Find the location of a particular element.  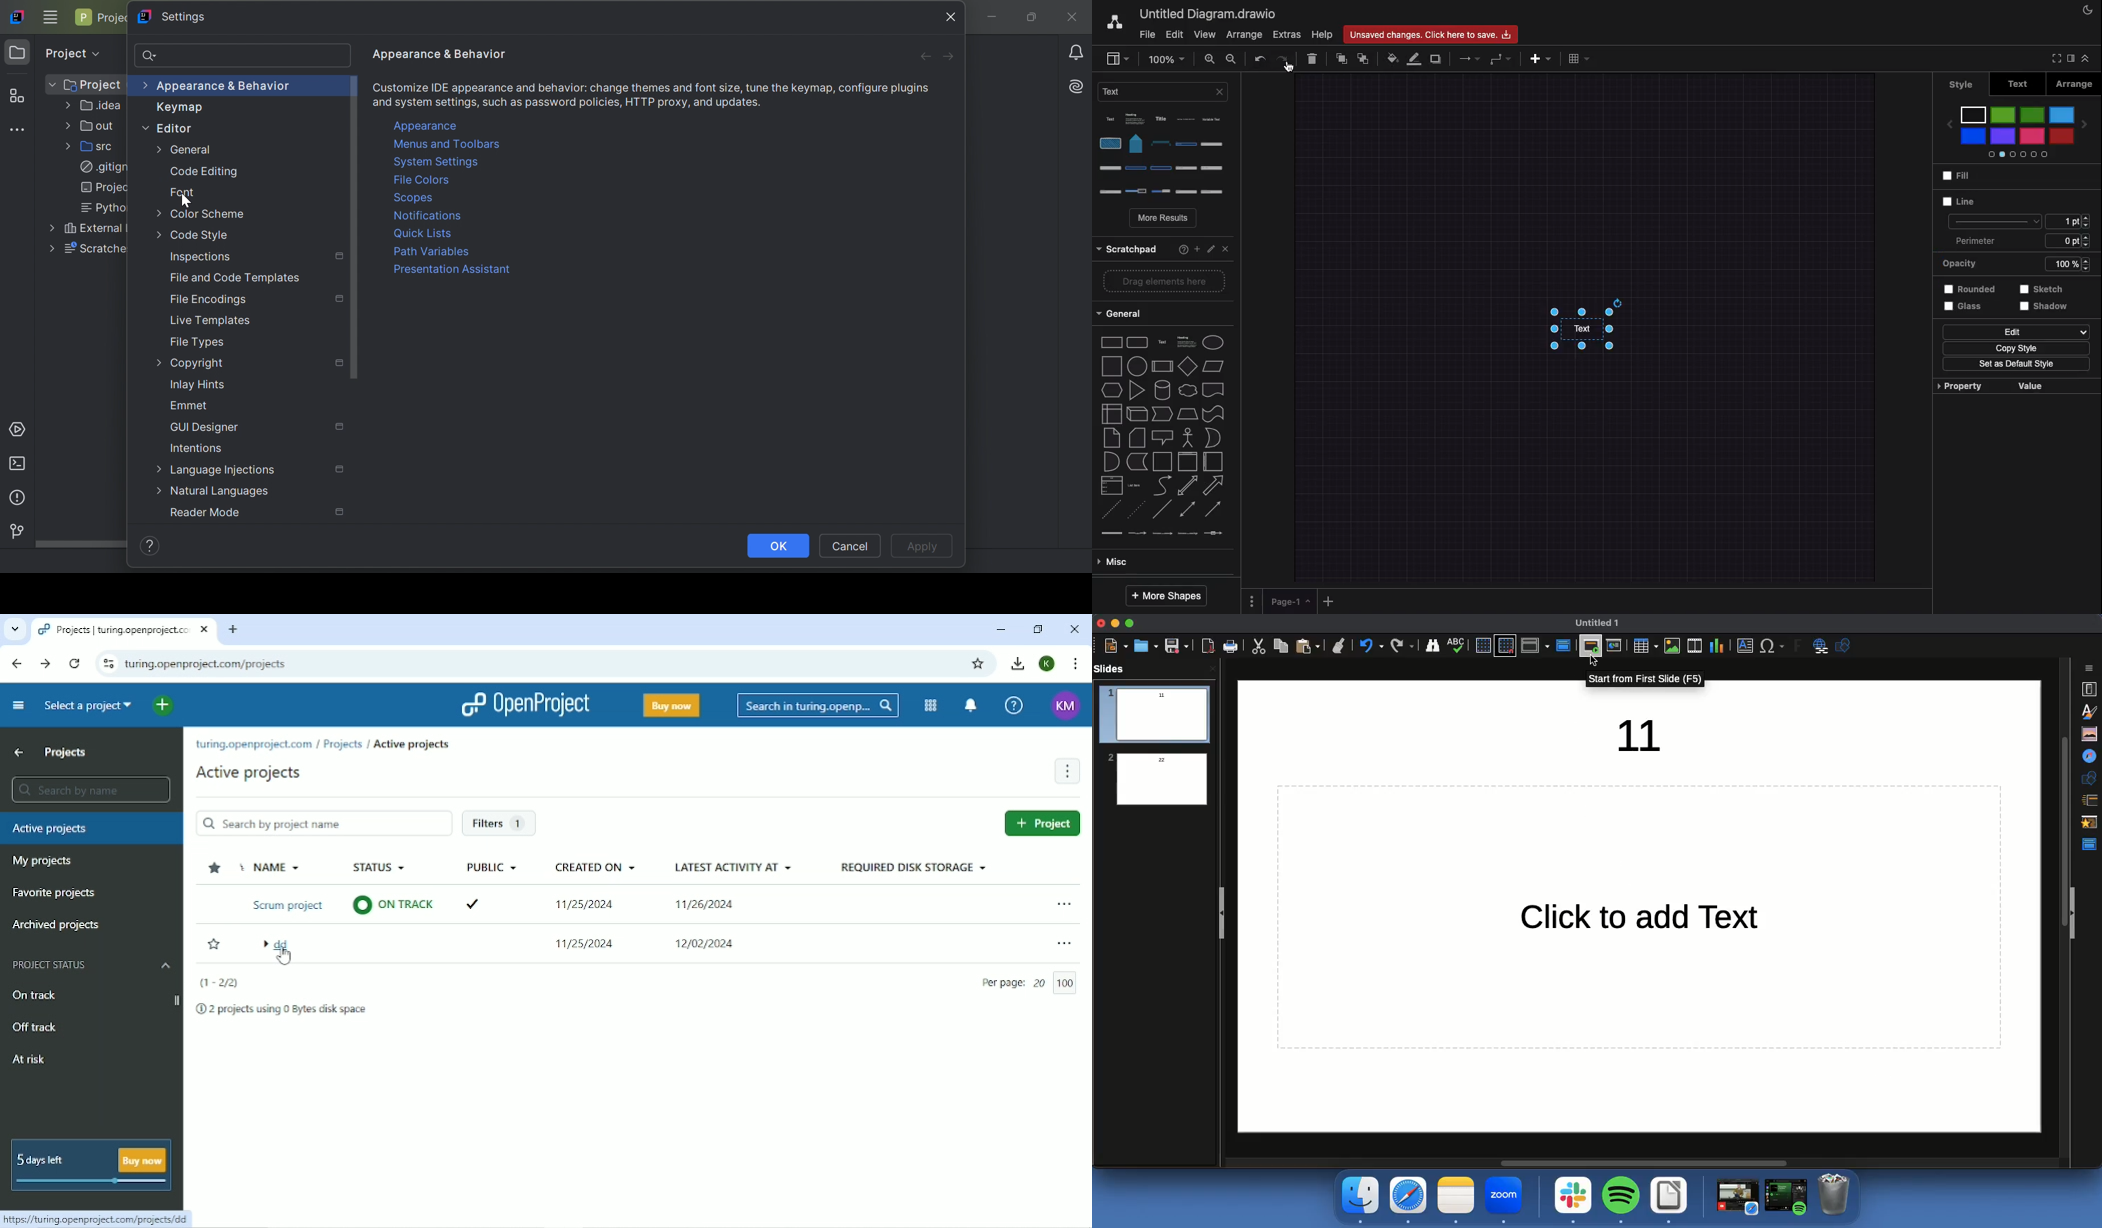

Language Injections is located at coordinates (218, 471).